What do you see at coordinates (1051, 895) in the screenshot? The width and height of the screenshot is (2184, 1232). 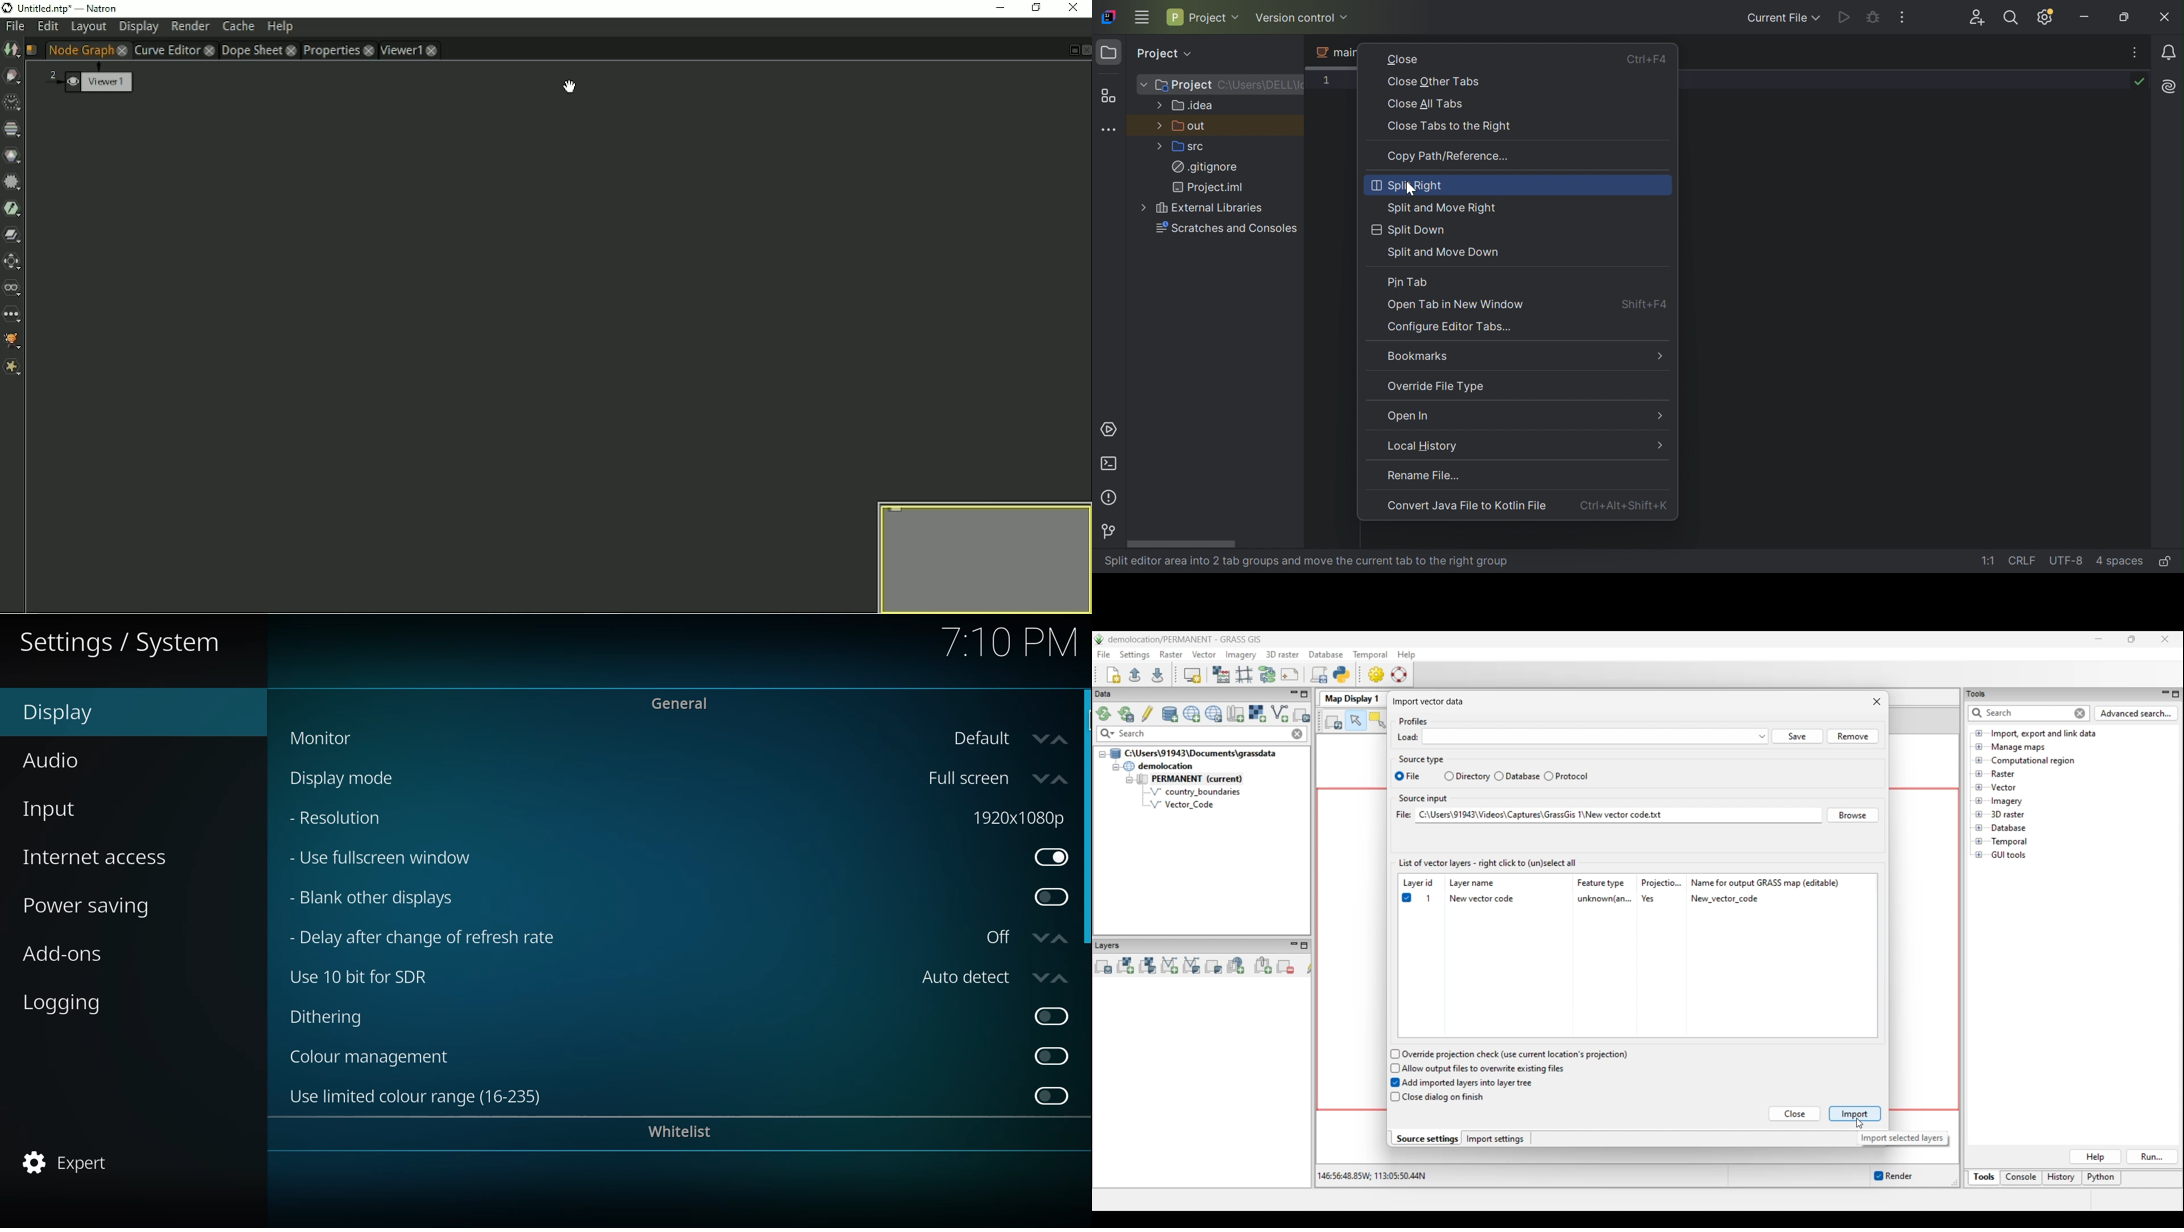 I see `enable` at bounding box center [1051, 895].